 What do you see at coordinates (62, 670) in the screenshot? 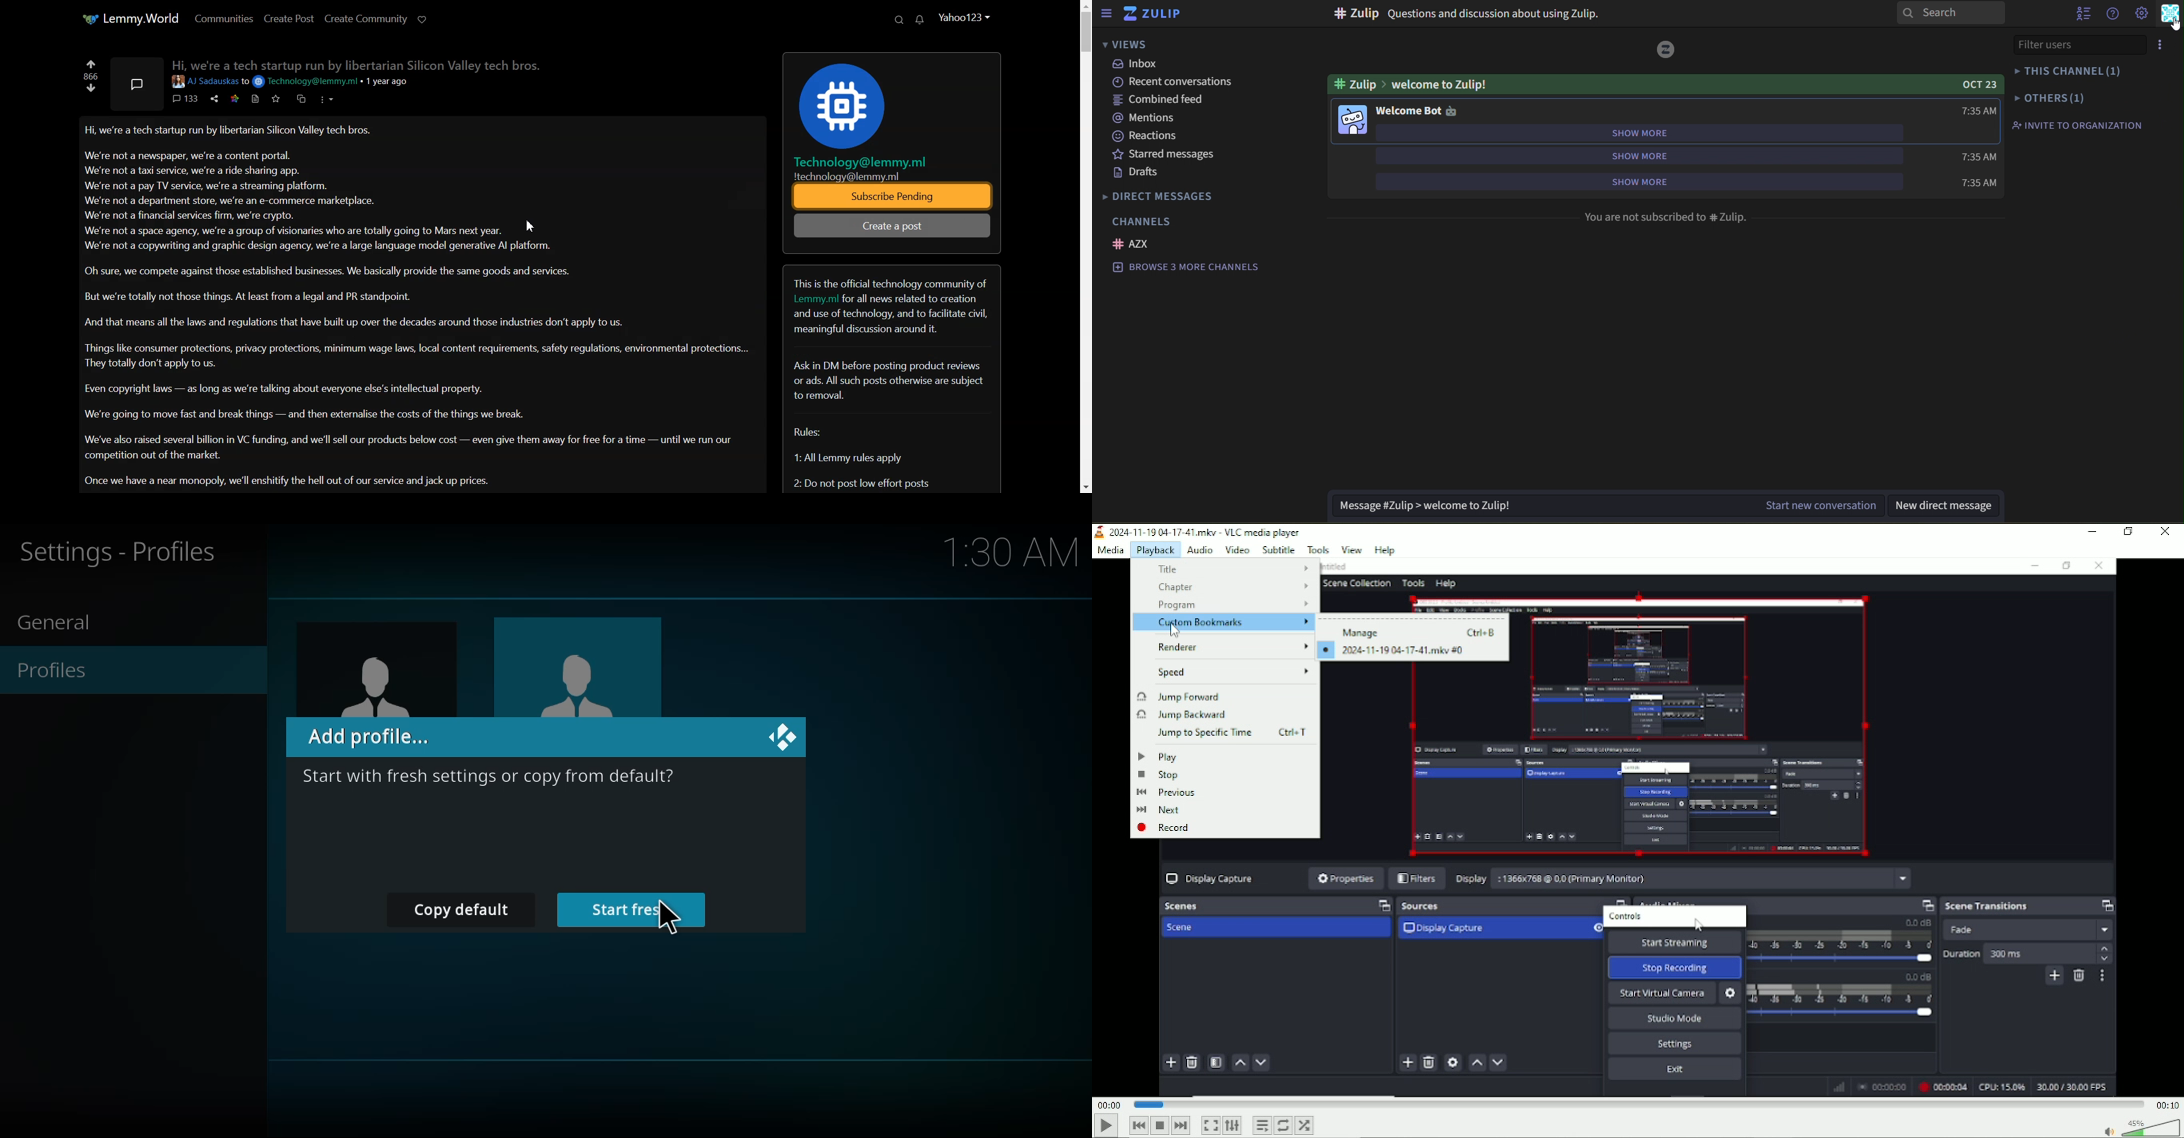
I see `profiles` at bounding box center [62, 670].